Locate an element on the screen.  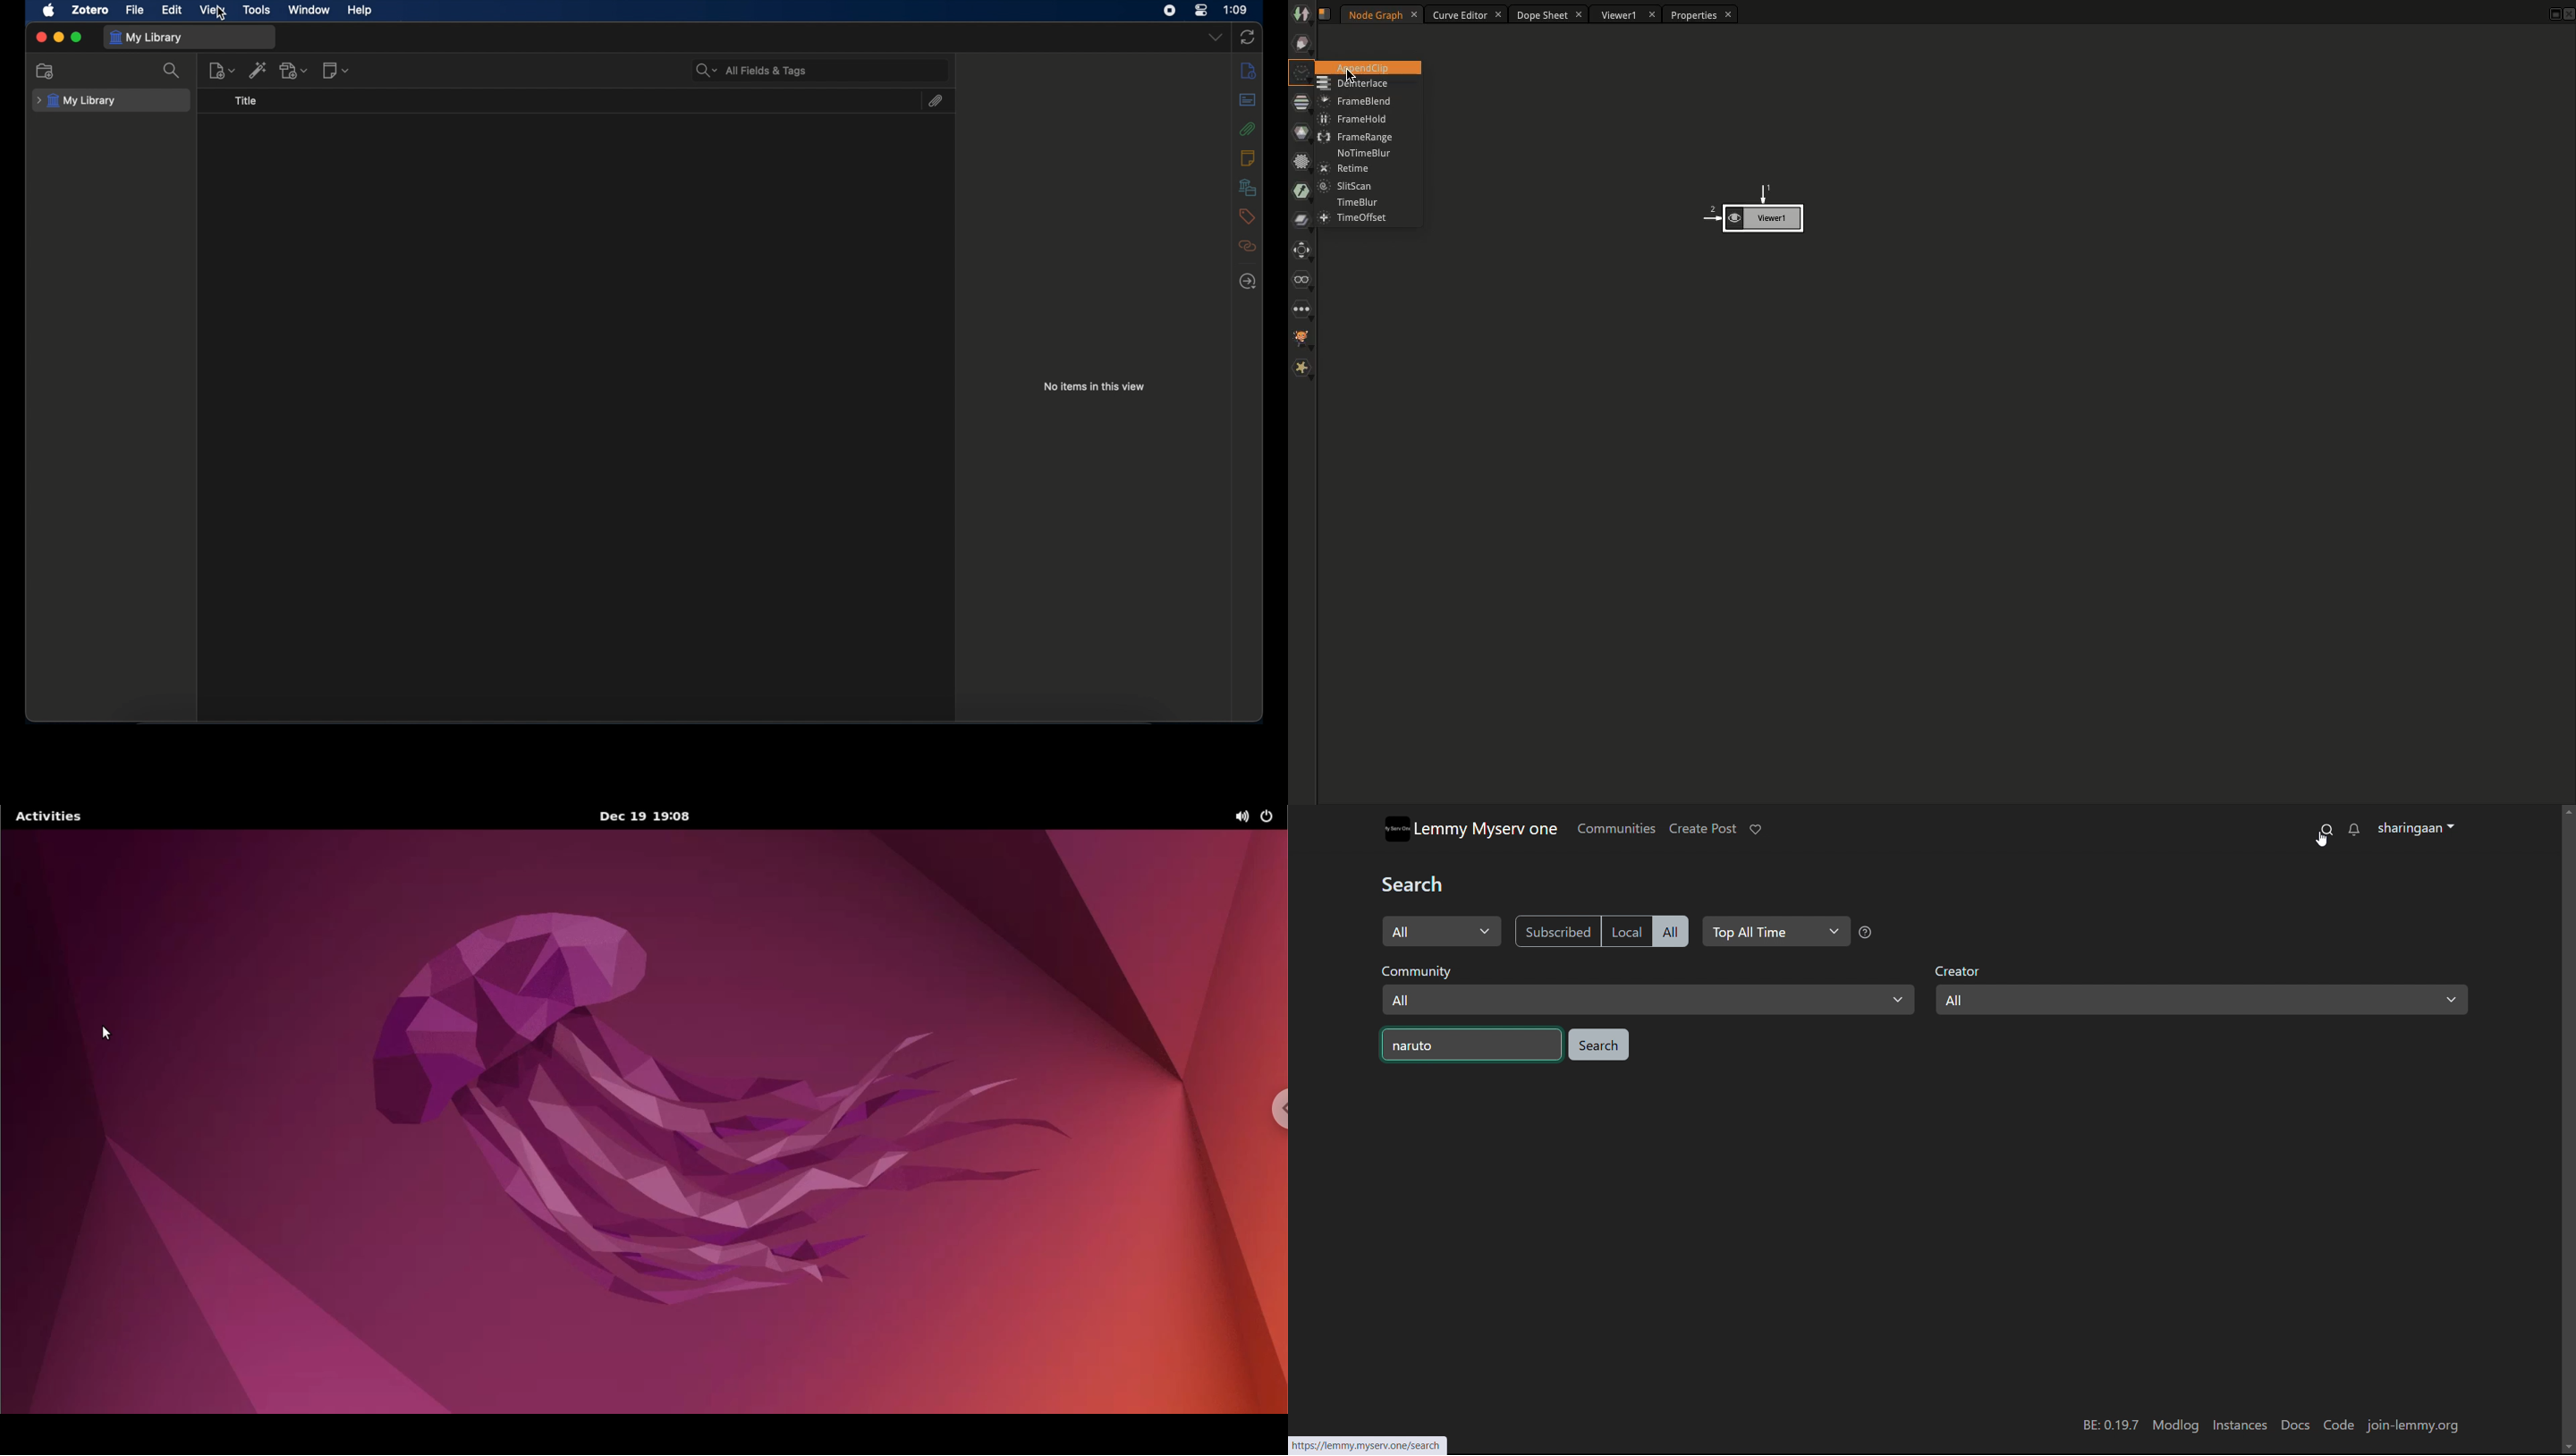
window is located at coordinates (309, 10).